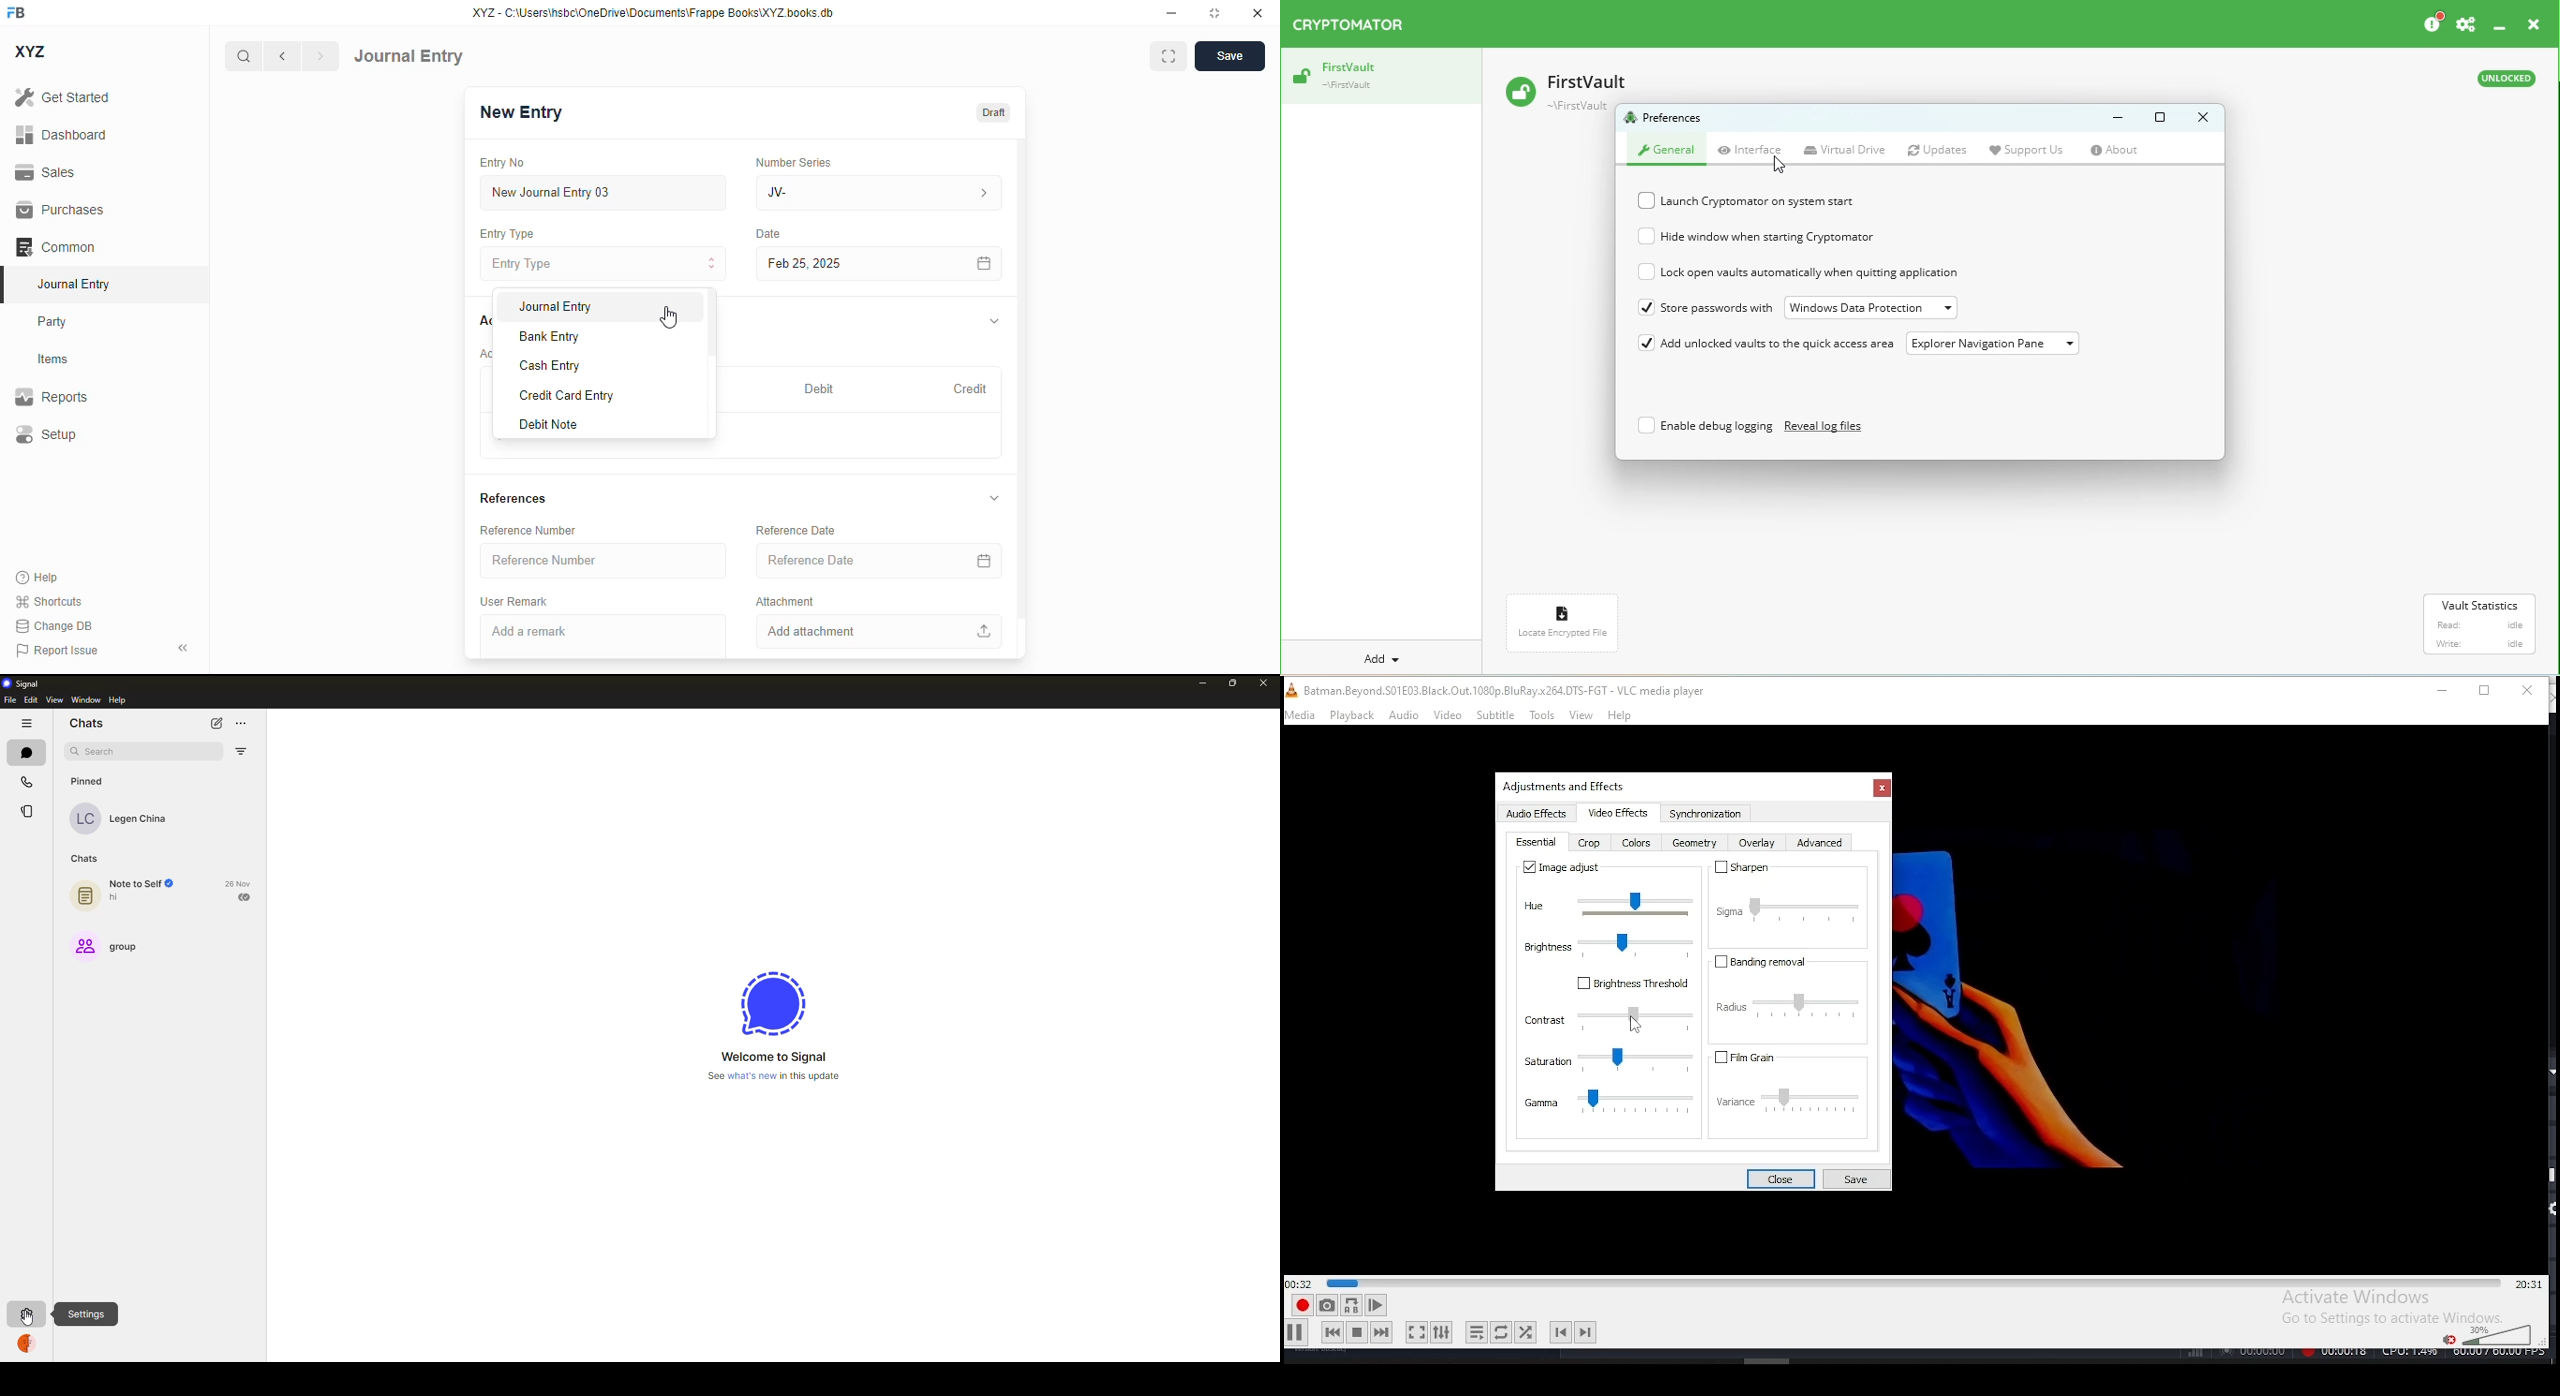 This screenshot has height=1400, width=2576. What do you see at coordinates (55, 247) in the screenshot?
I see `common` at bounding box center [55, 247].